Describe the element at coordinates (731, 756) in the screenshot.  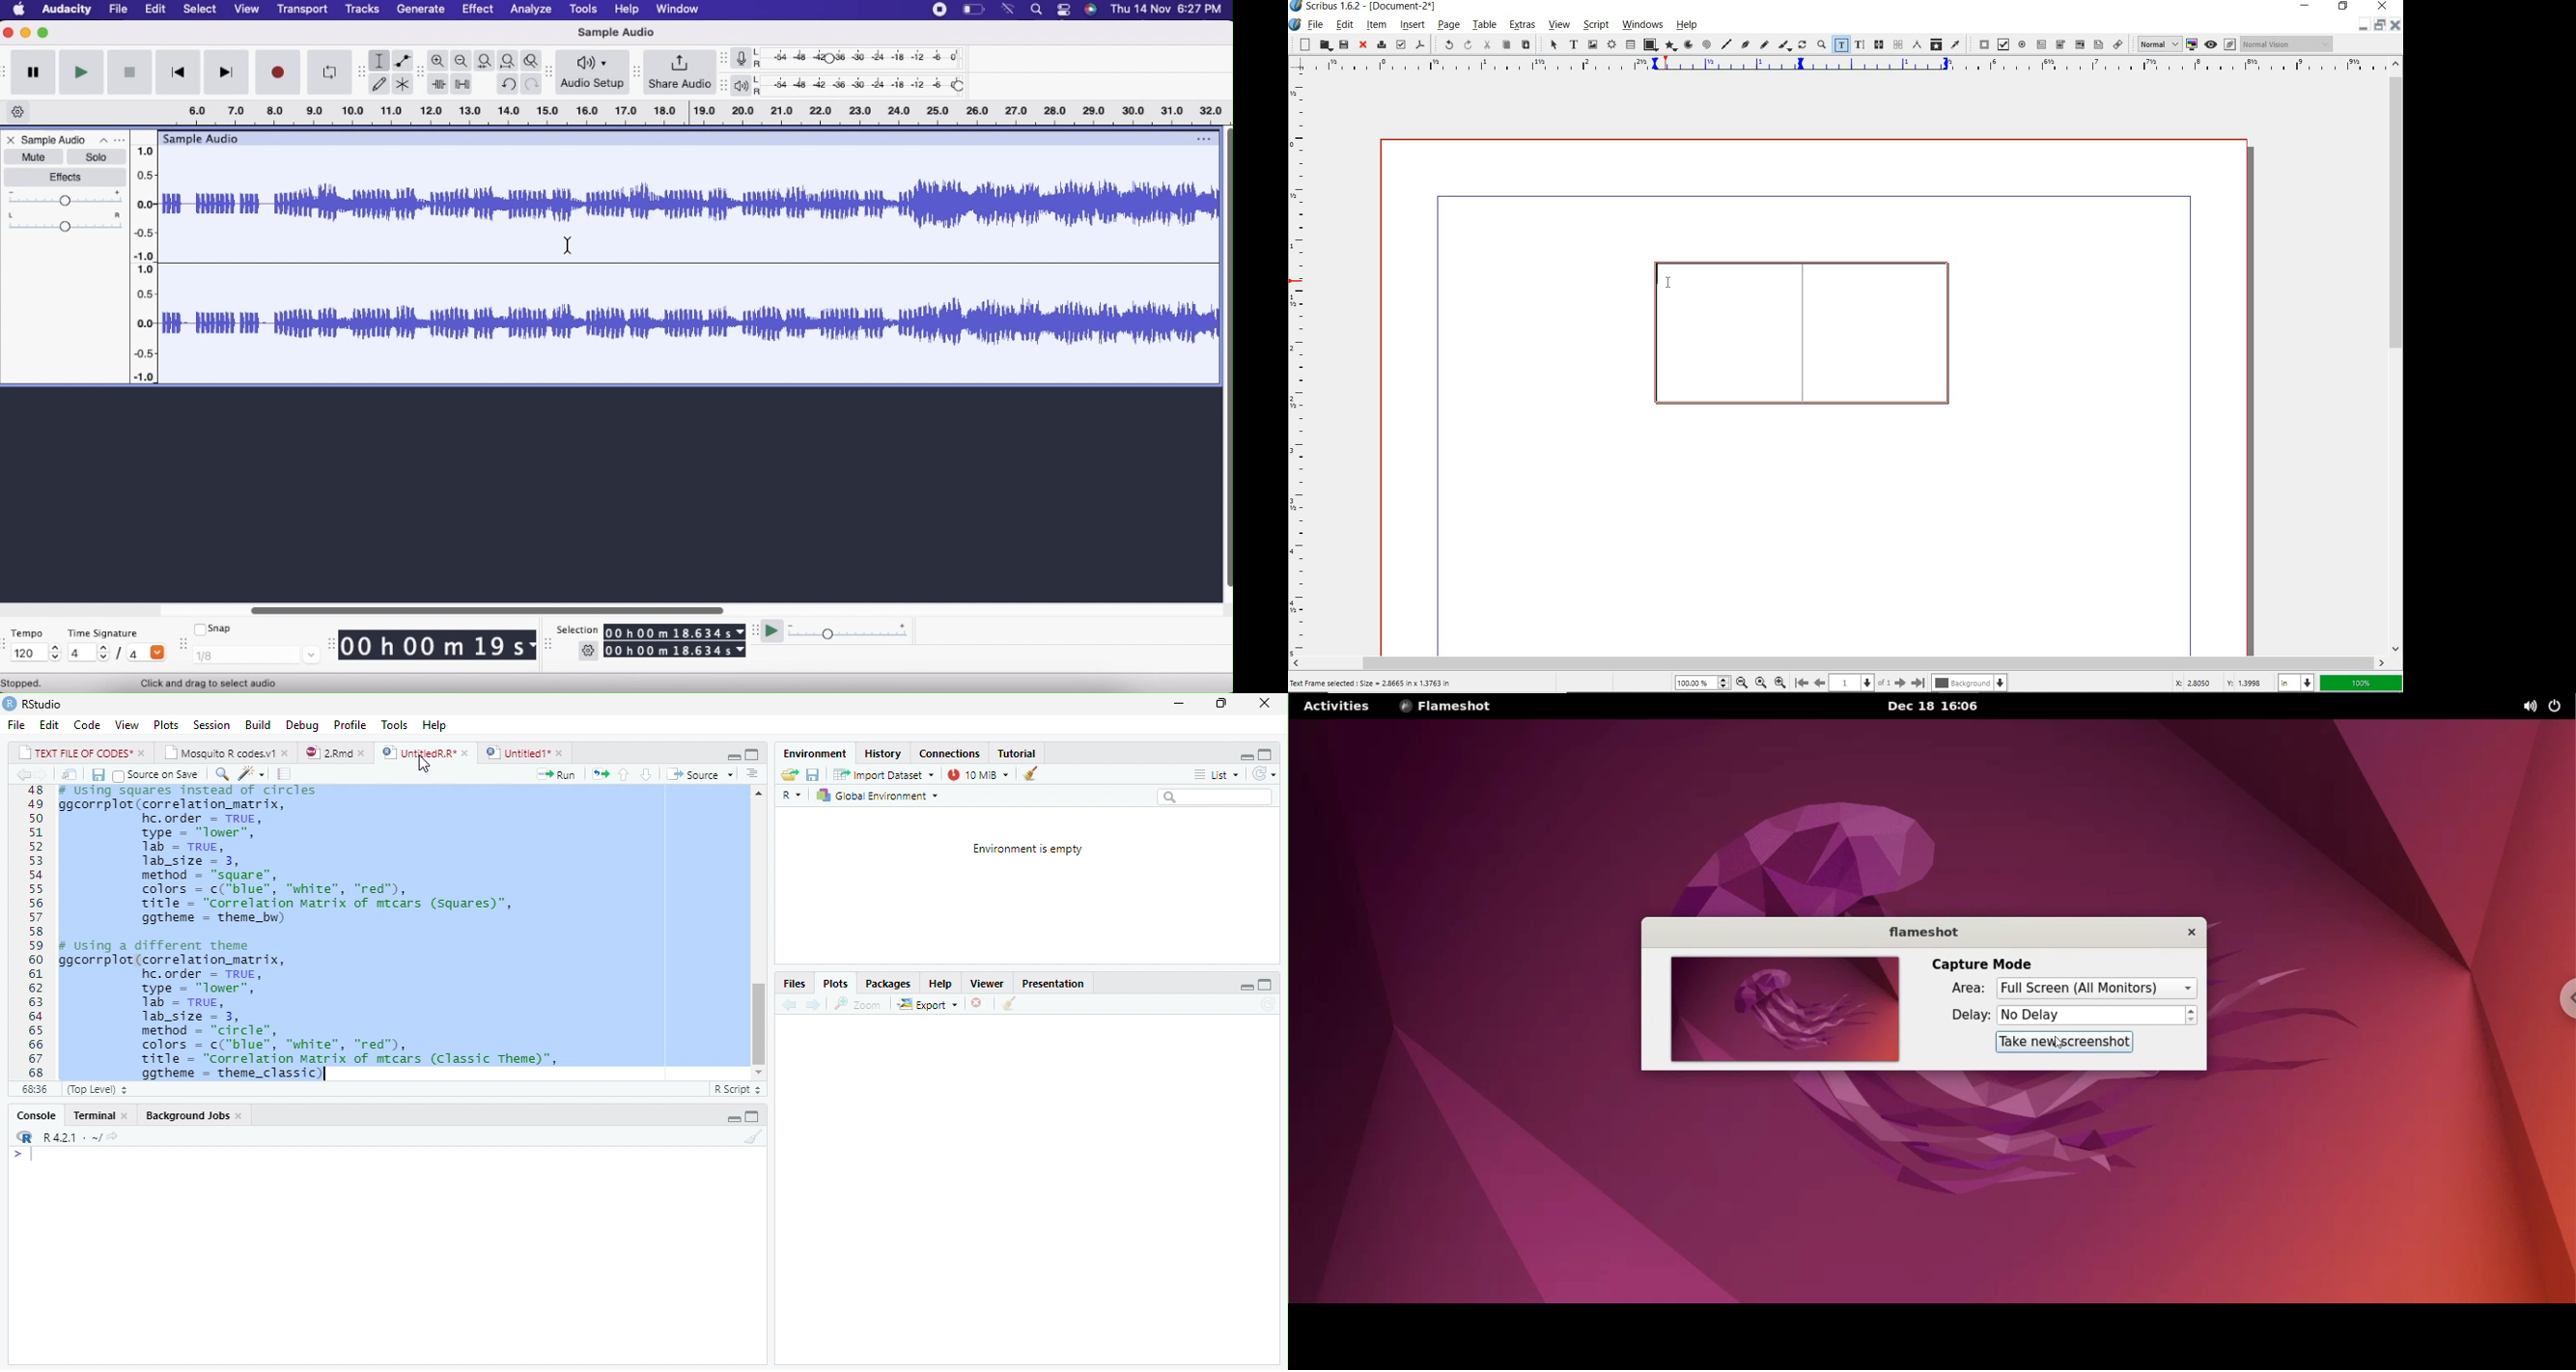
I see `hide r script` at that location.